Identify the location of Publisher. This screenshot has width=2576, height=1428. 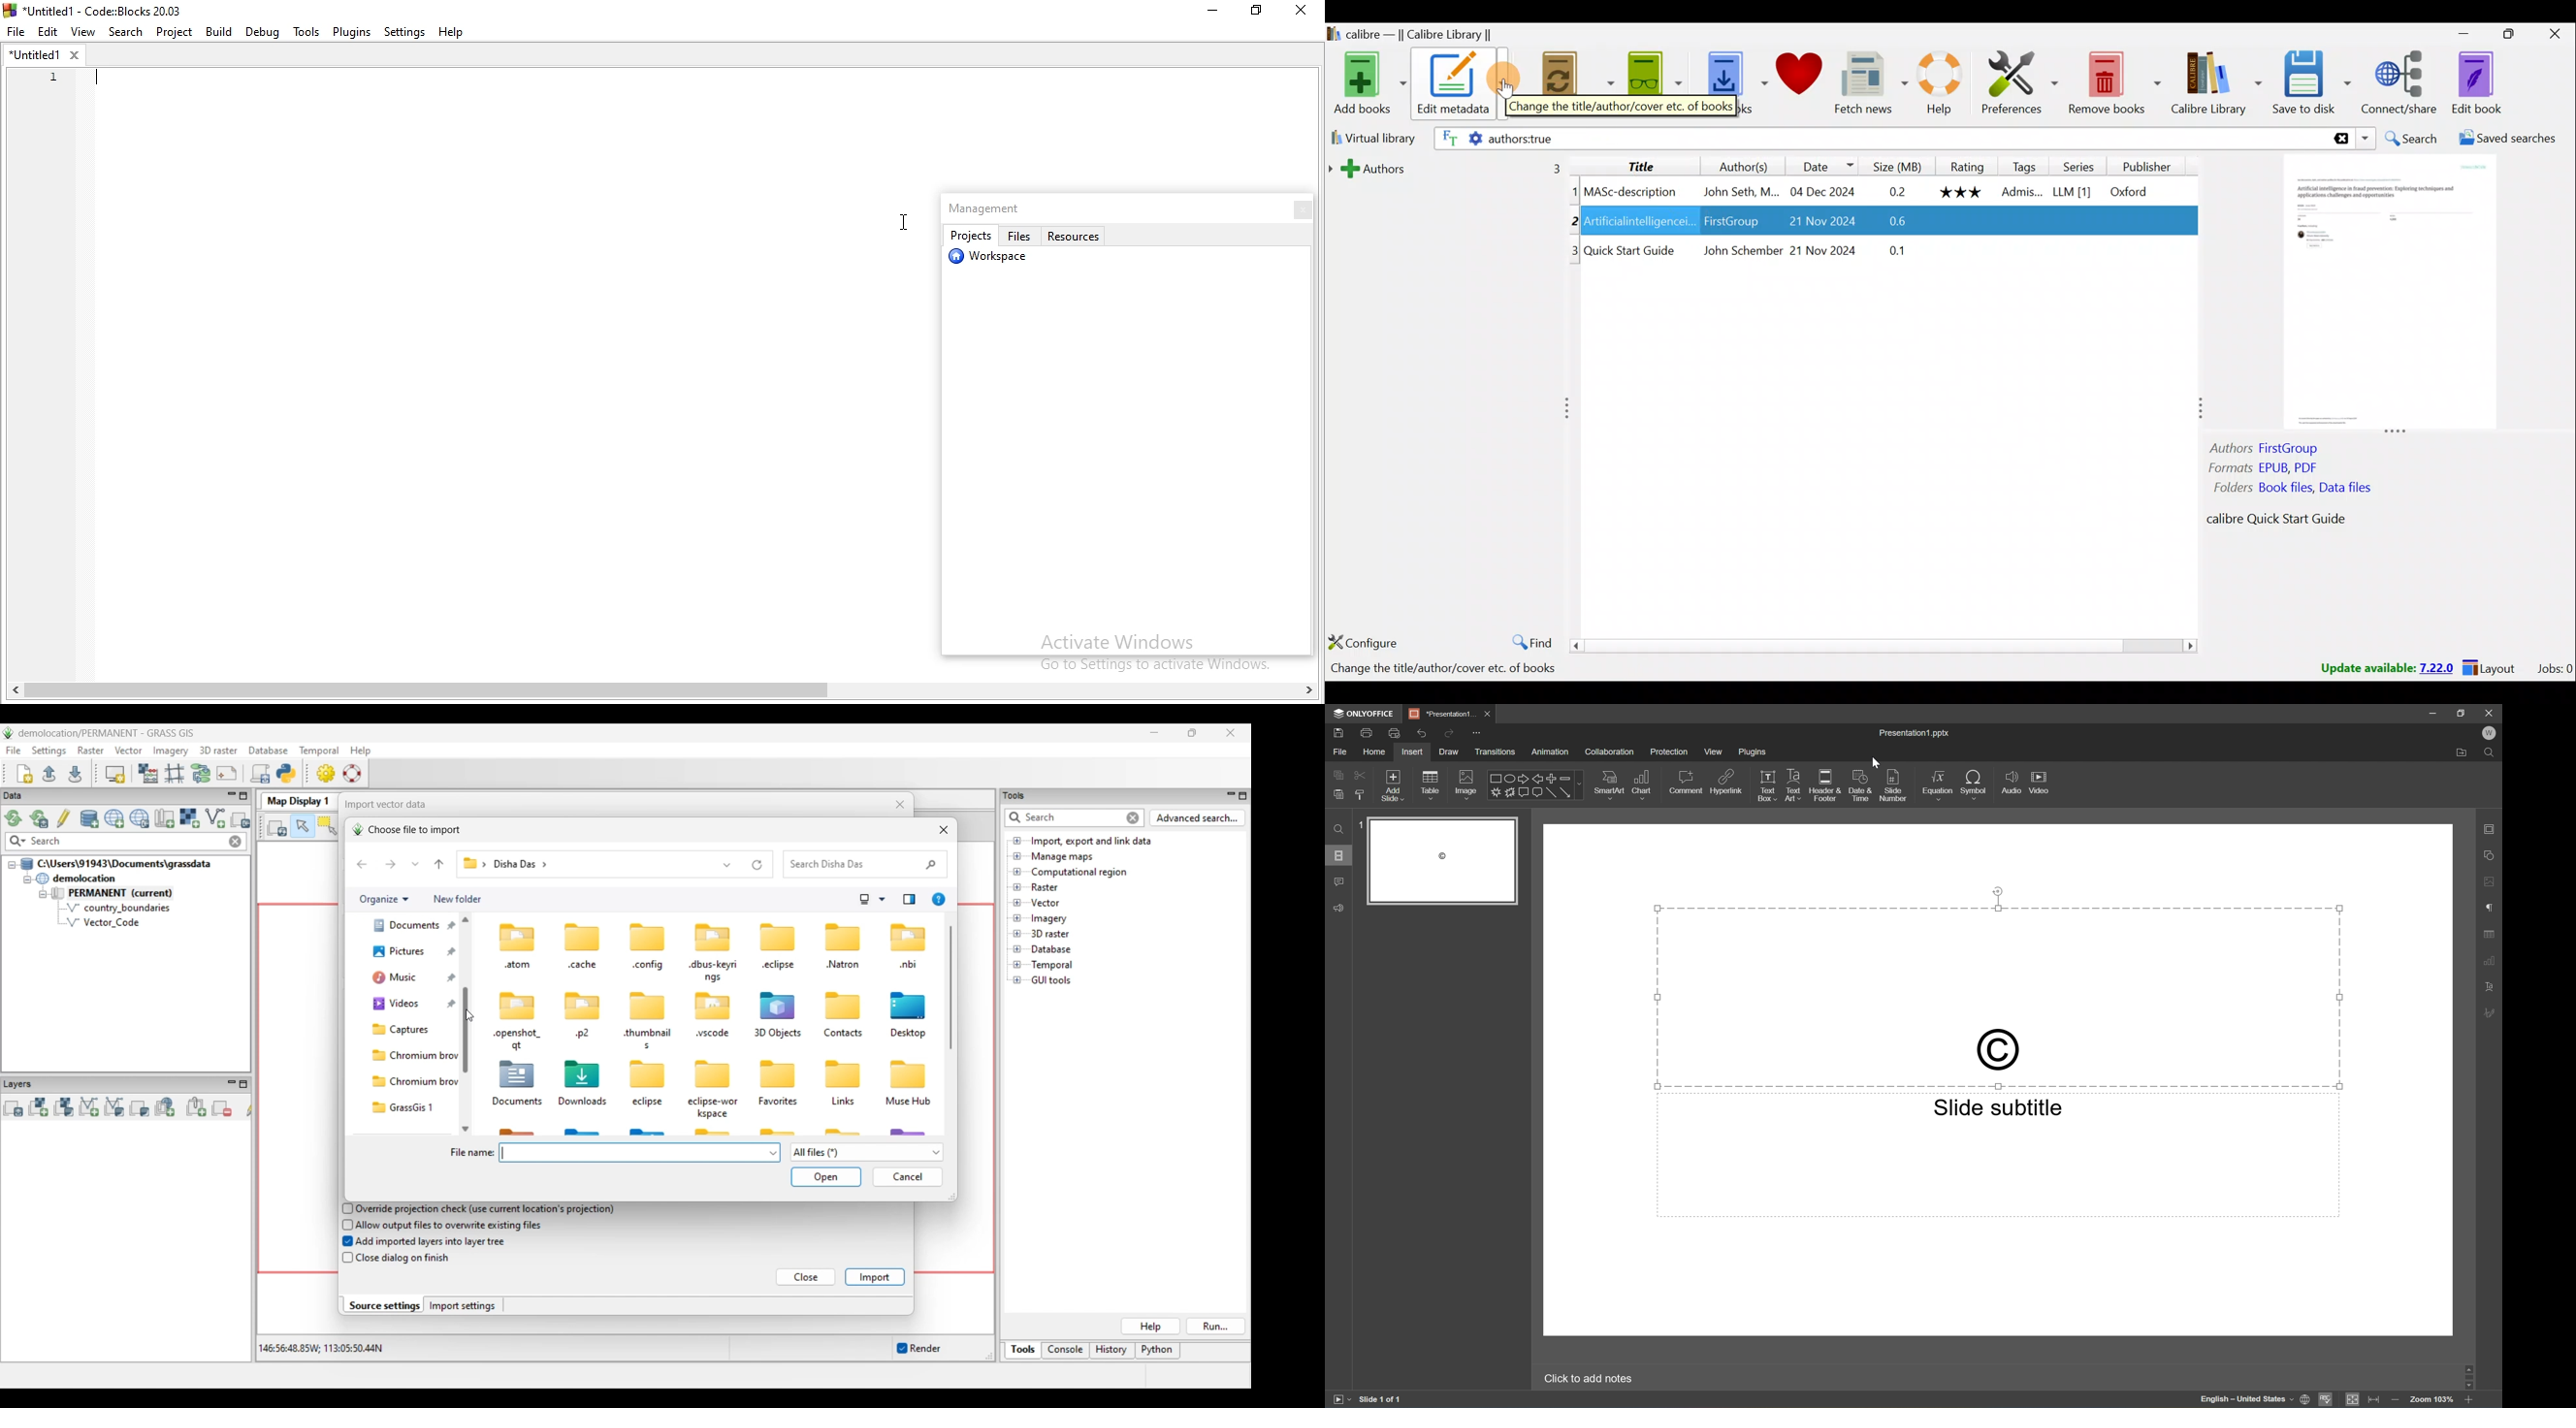
(2151, 165).